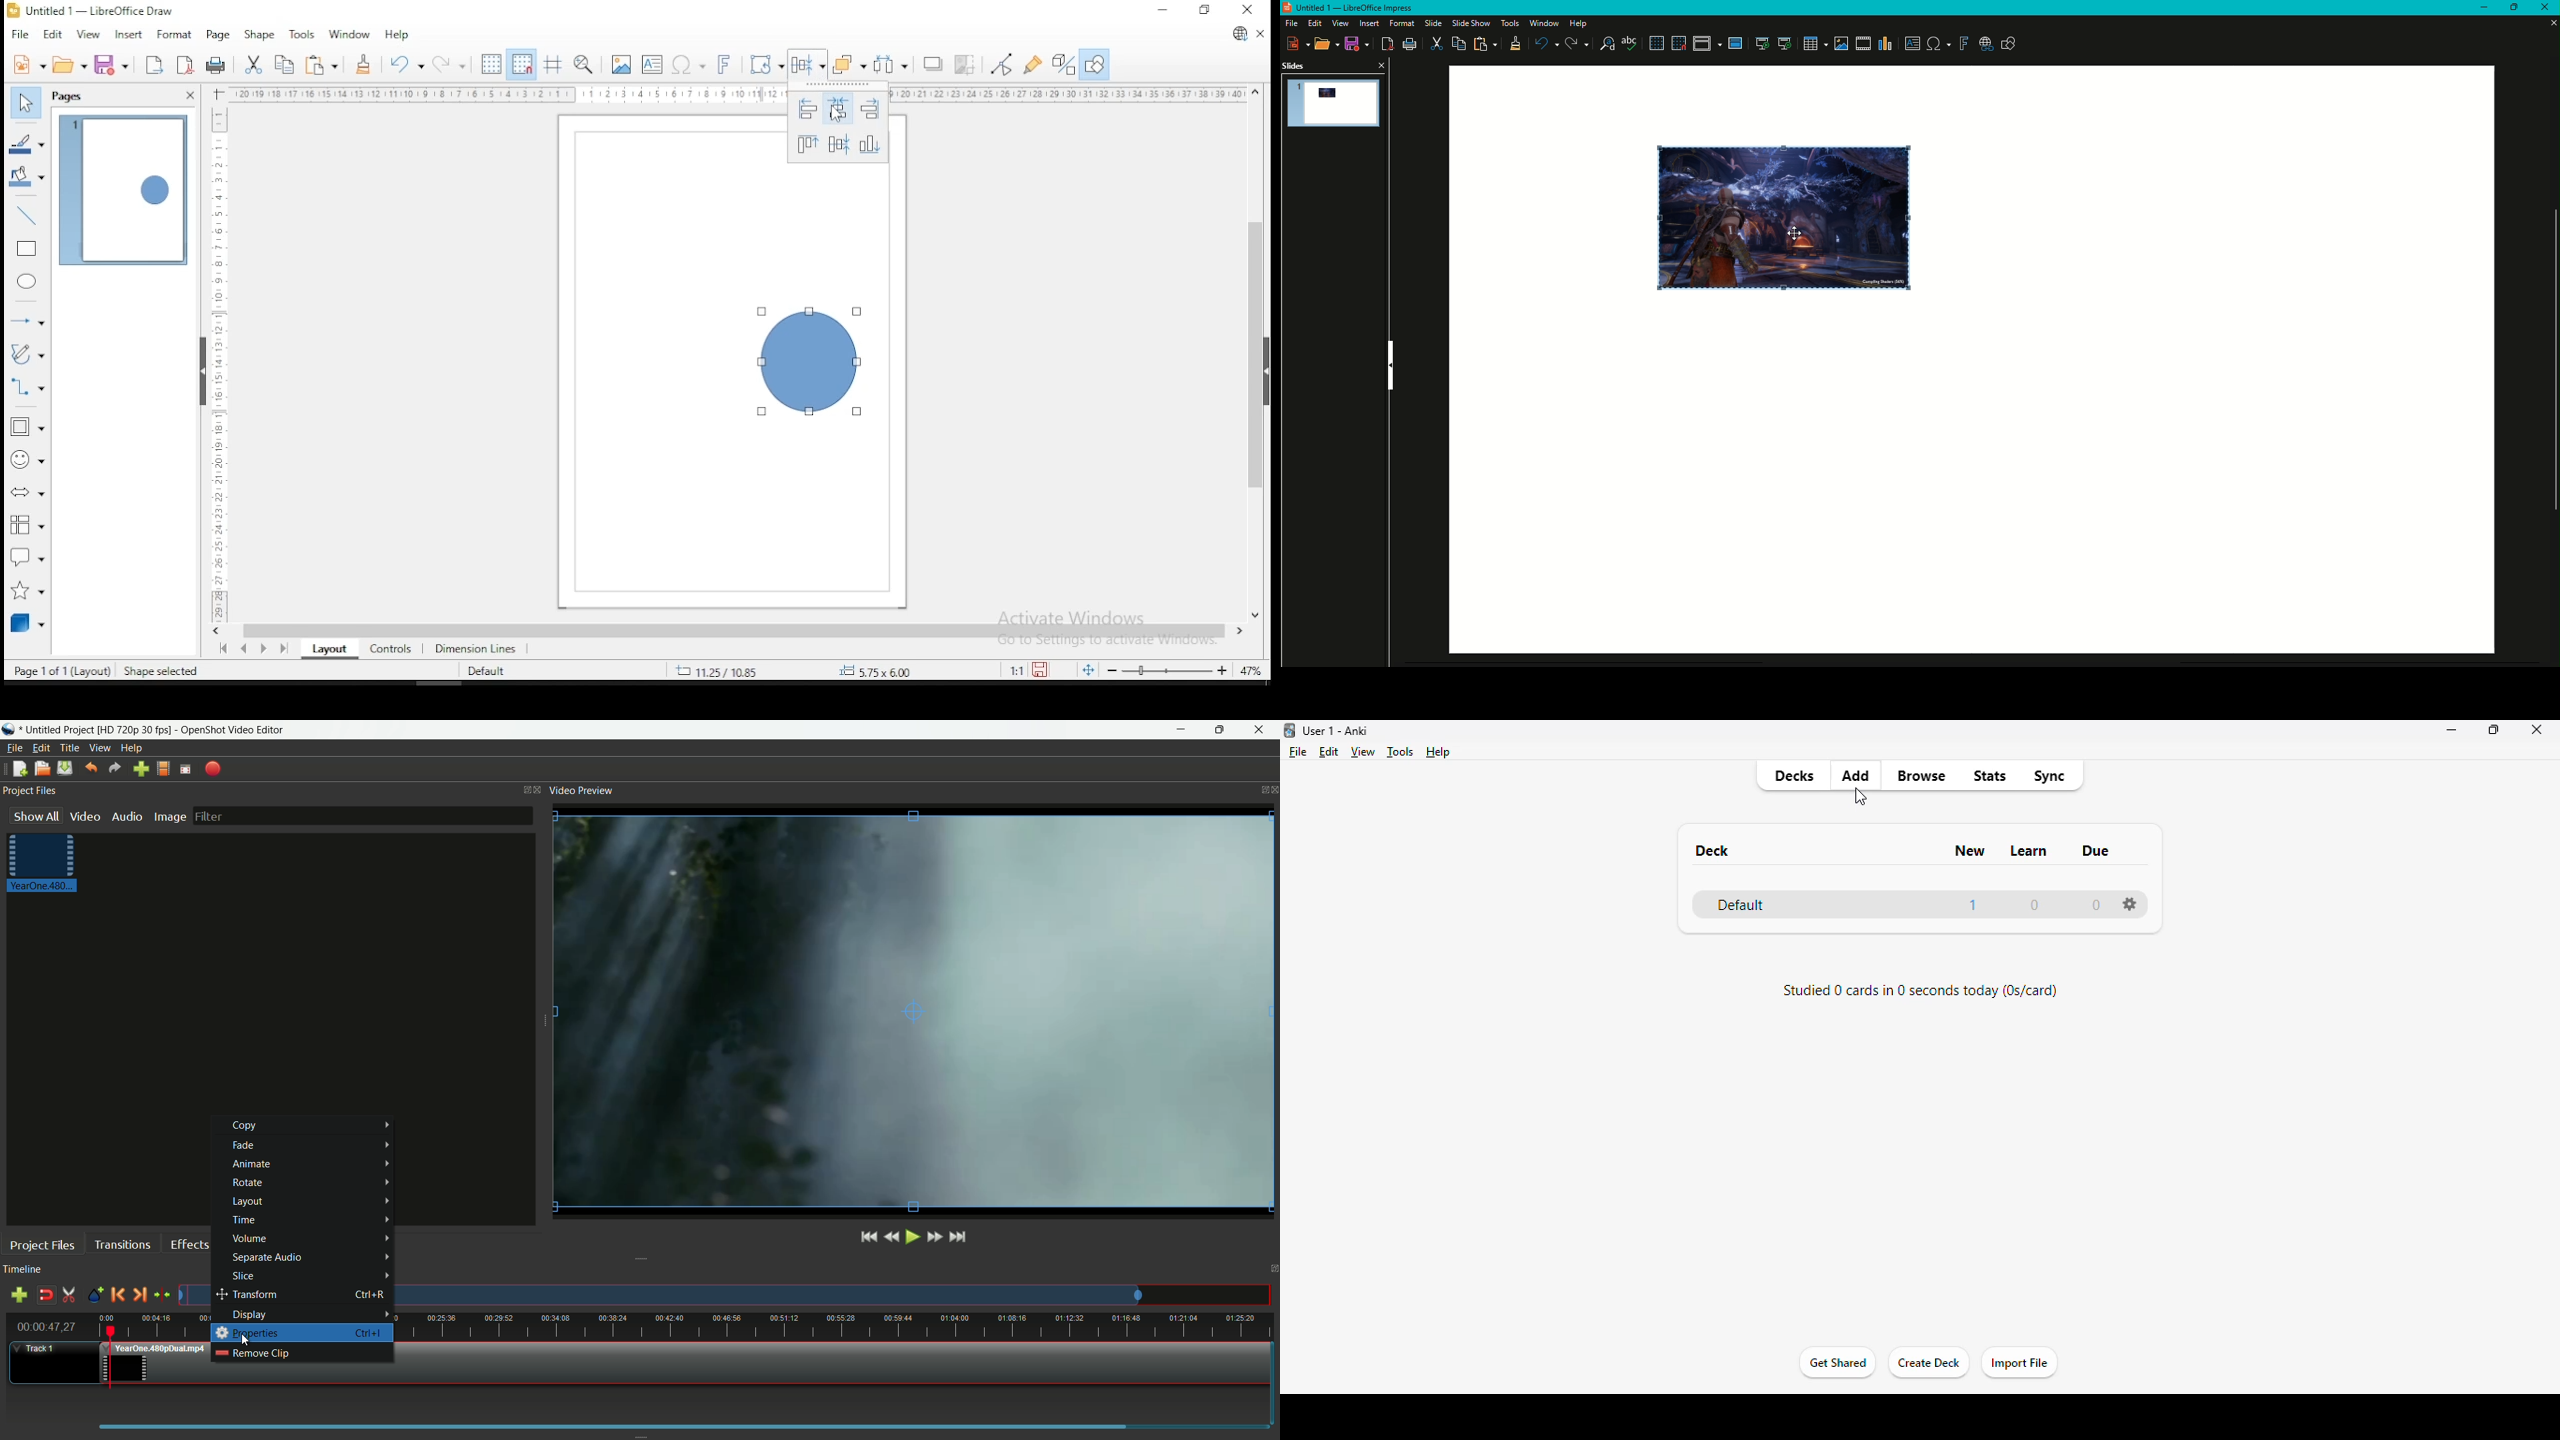 The image size is (2576, 1456). Describe the element at coordinates (398, 34) in the screenshot. I see `help` at that location.